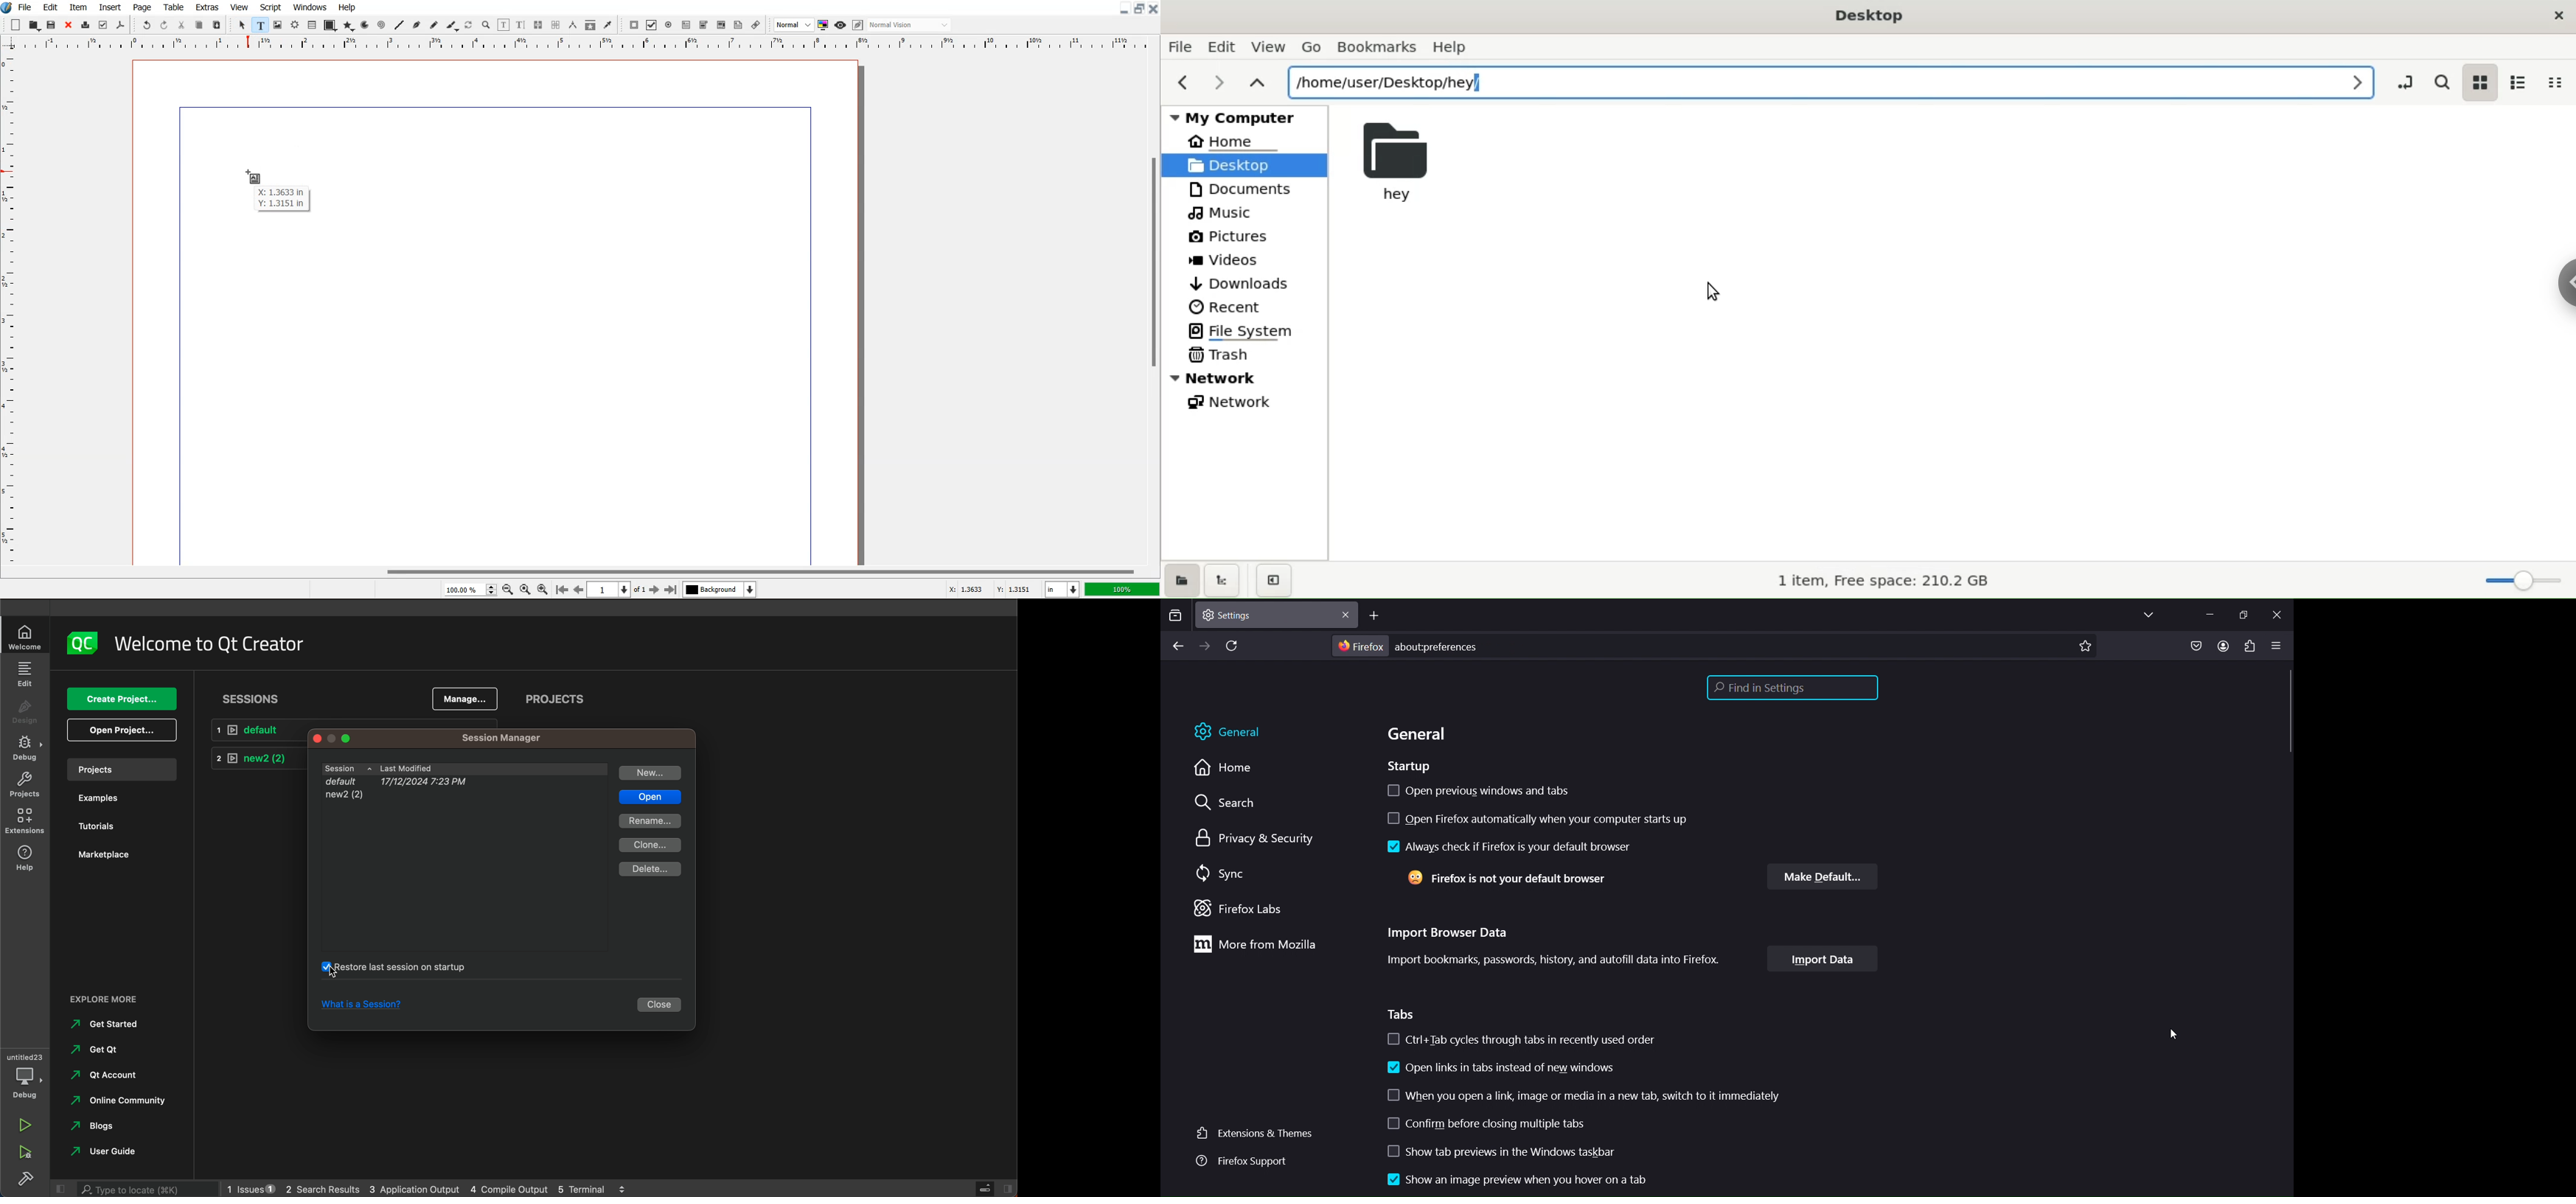  Describe the element at coordinates (1719, 295) in the screenshot. I see `cursor` at that location.